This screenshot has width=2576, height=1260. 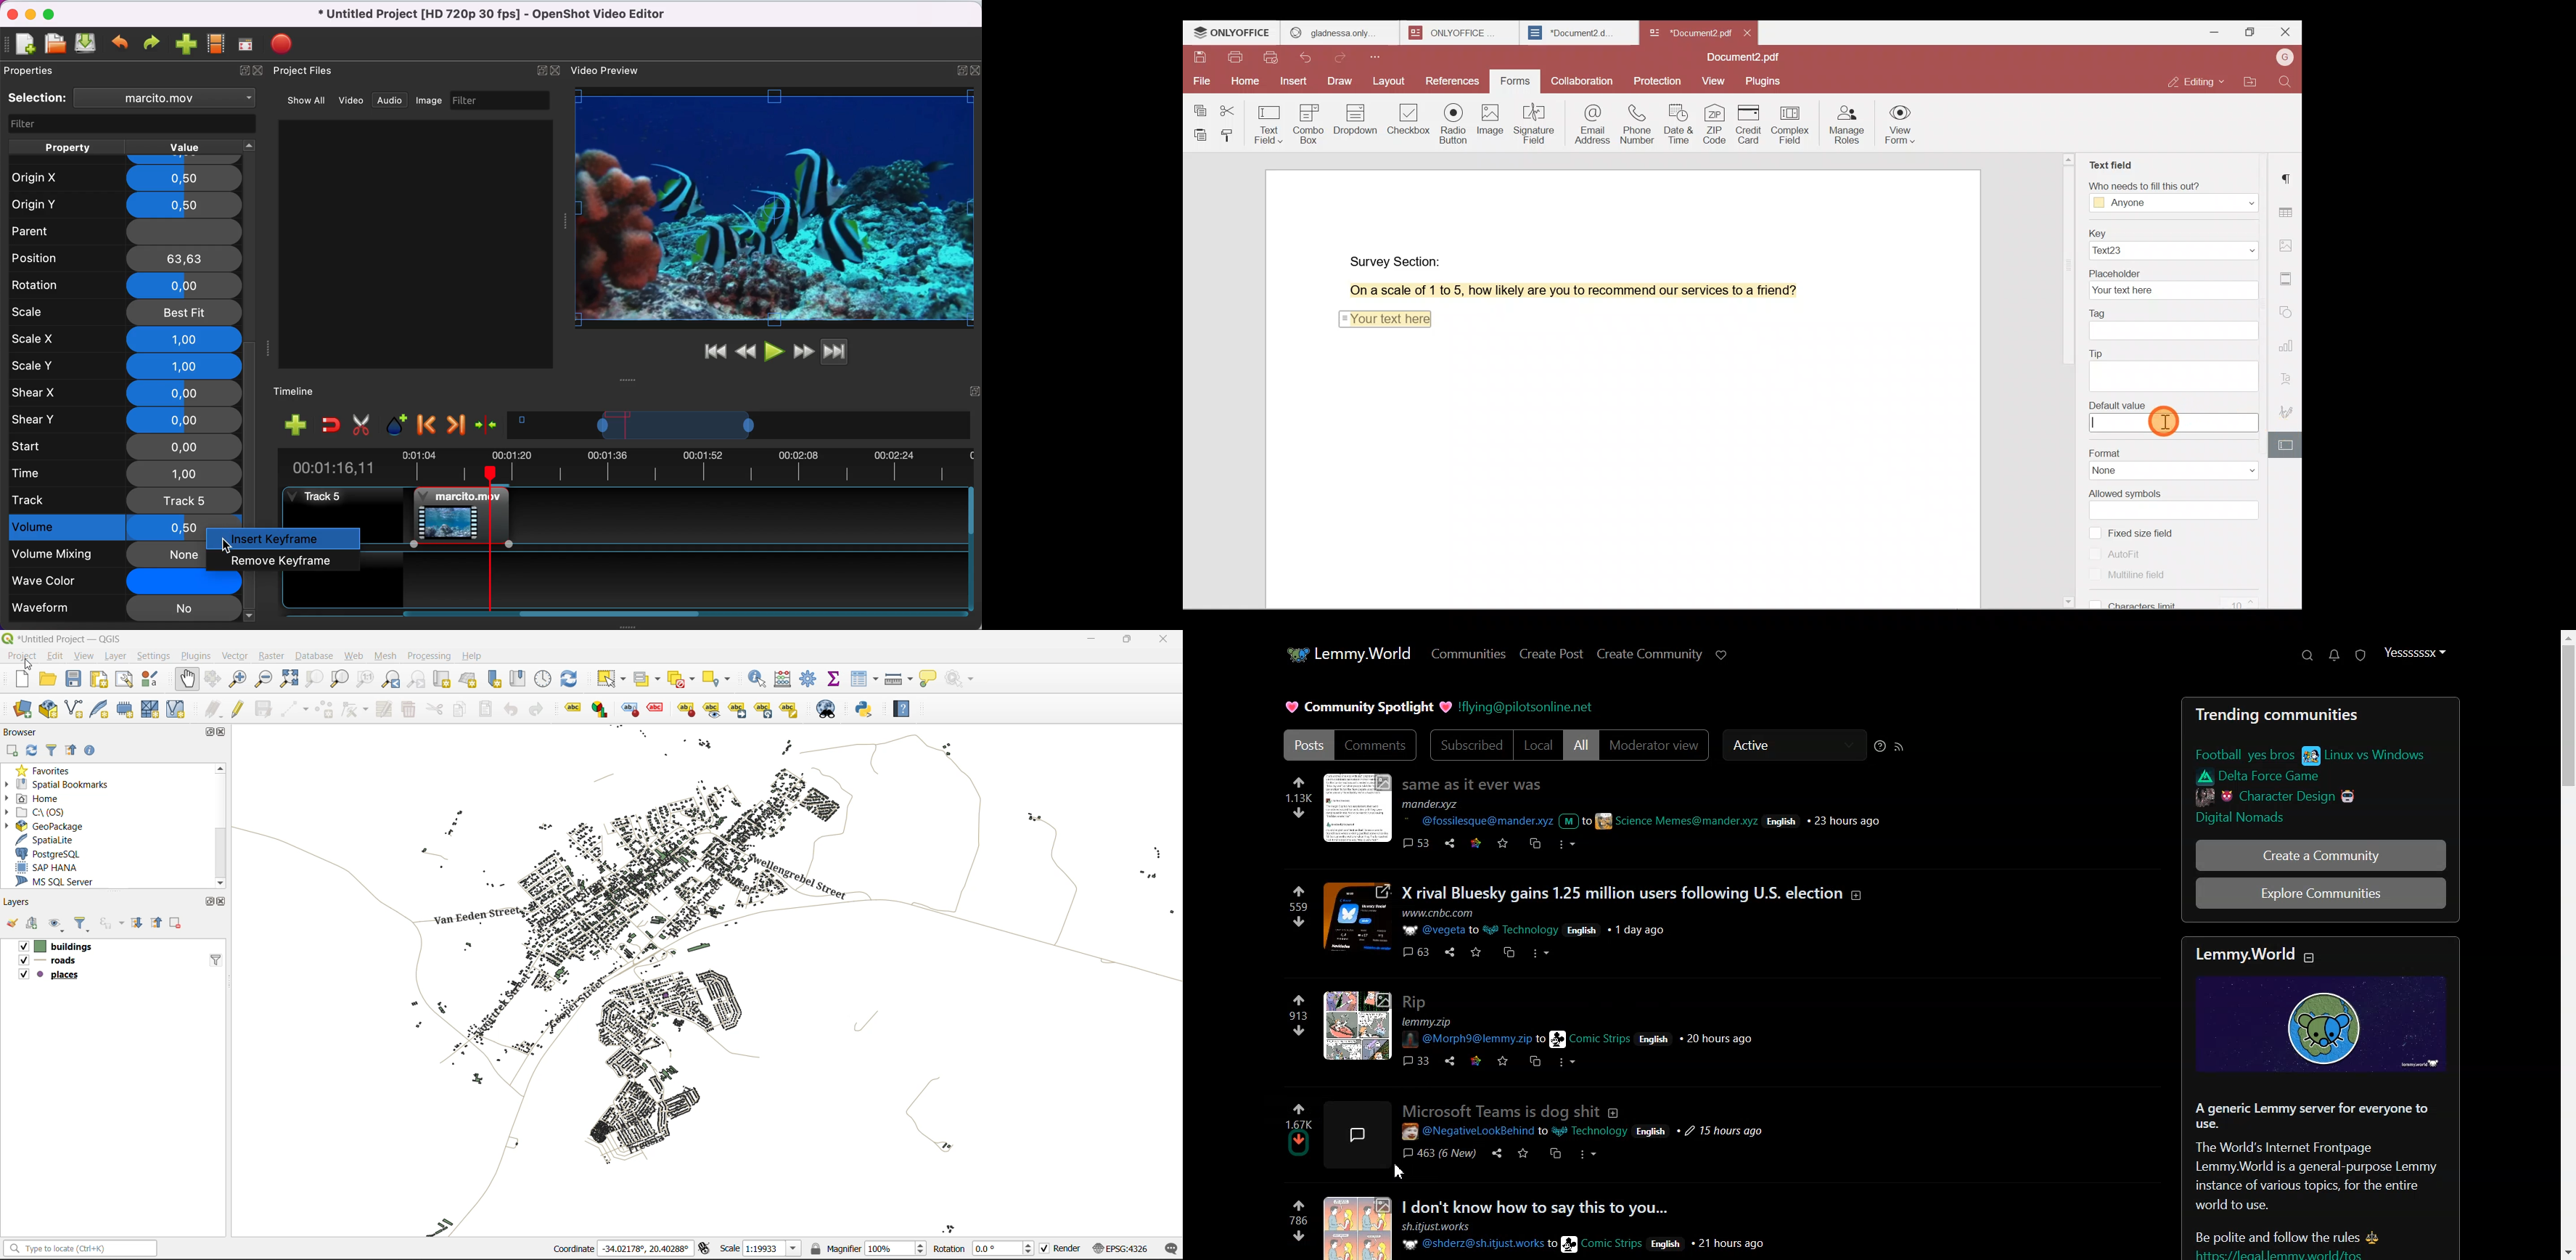 What do you see at coordinates (1489, 122) in the screenshot?
I see `Image` at bounding box center [1489, 122].